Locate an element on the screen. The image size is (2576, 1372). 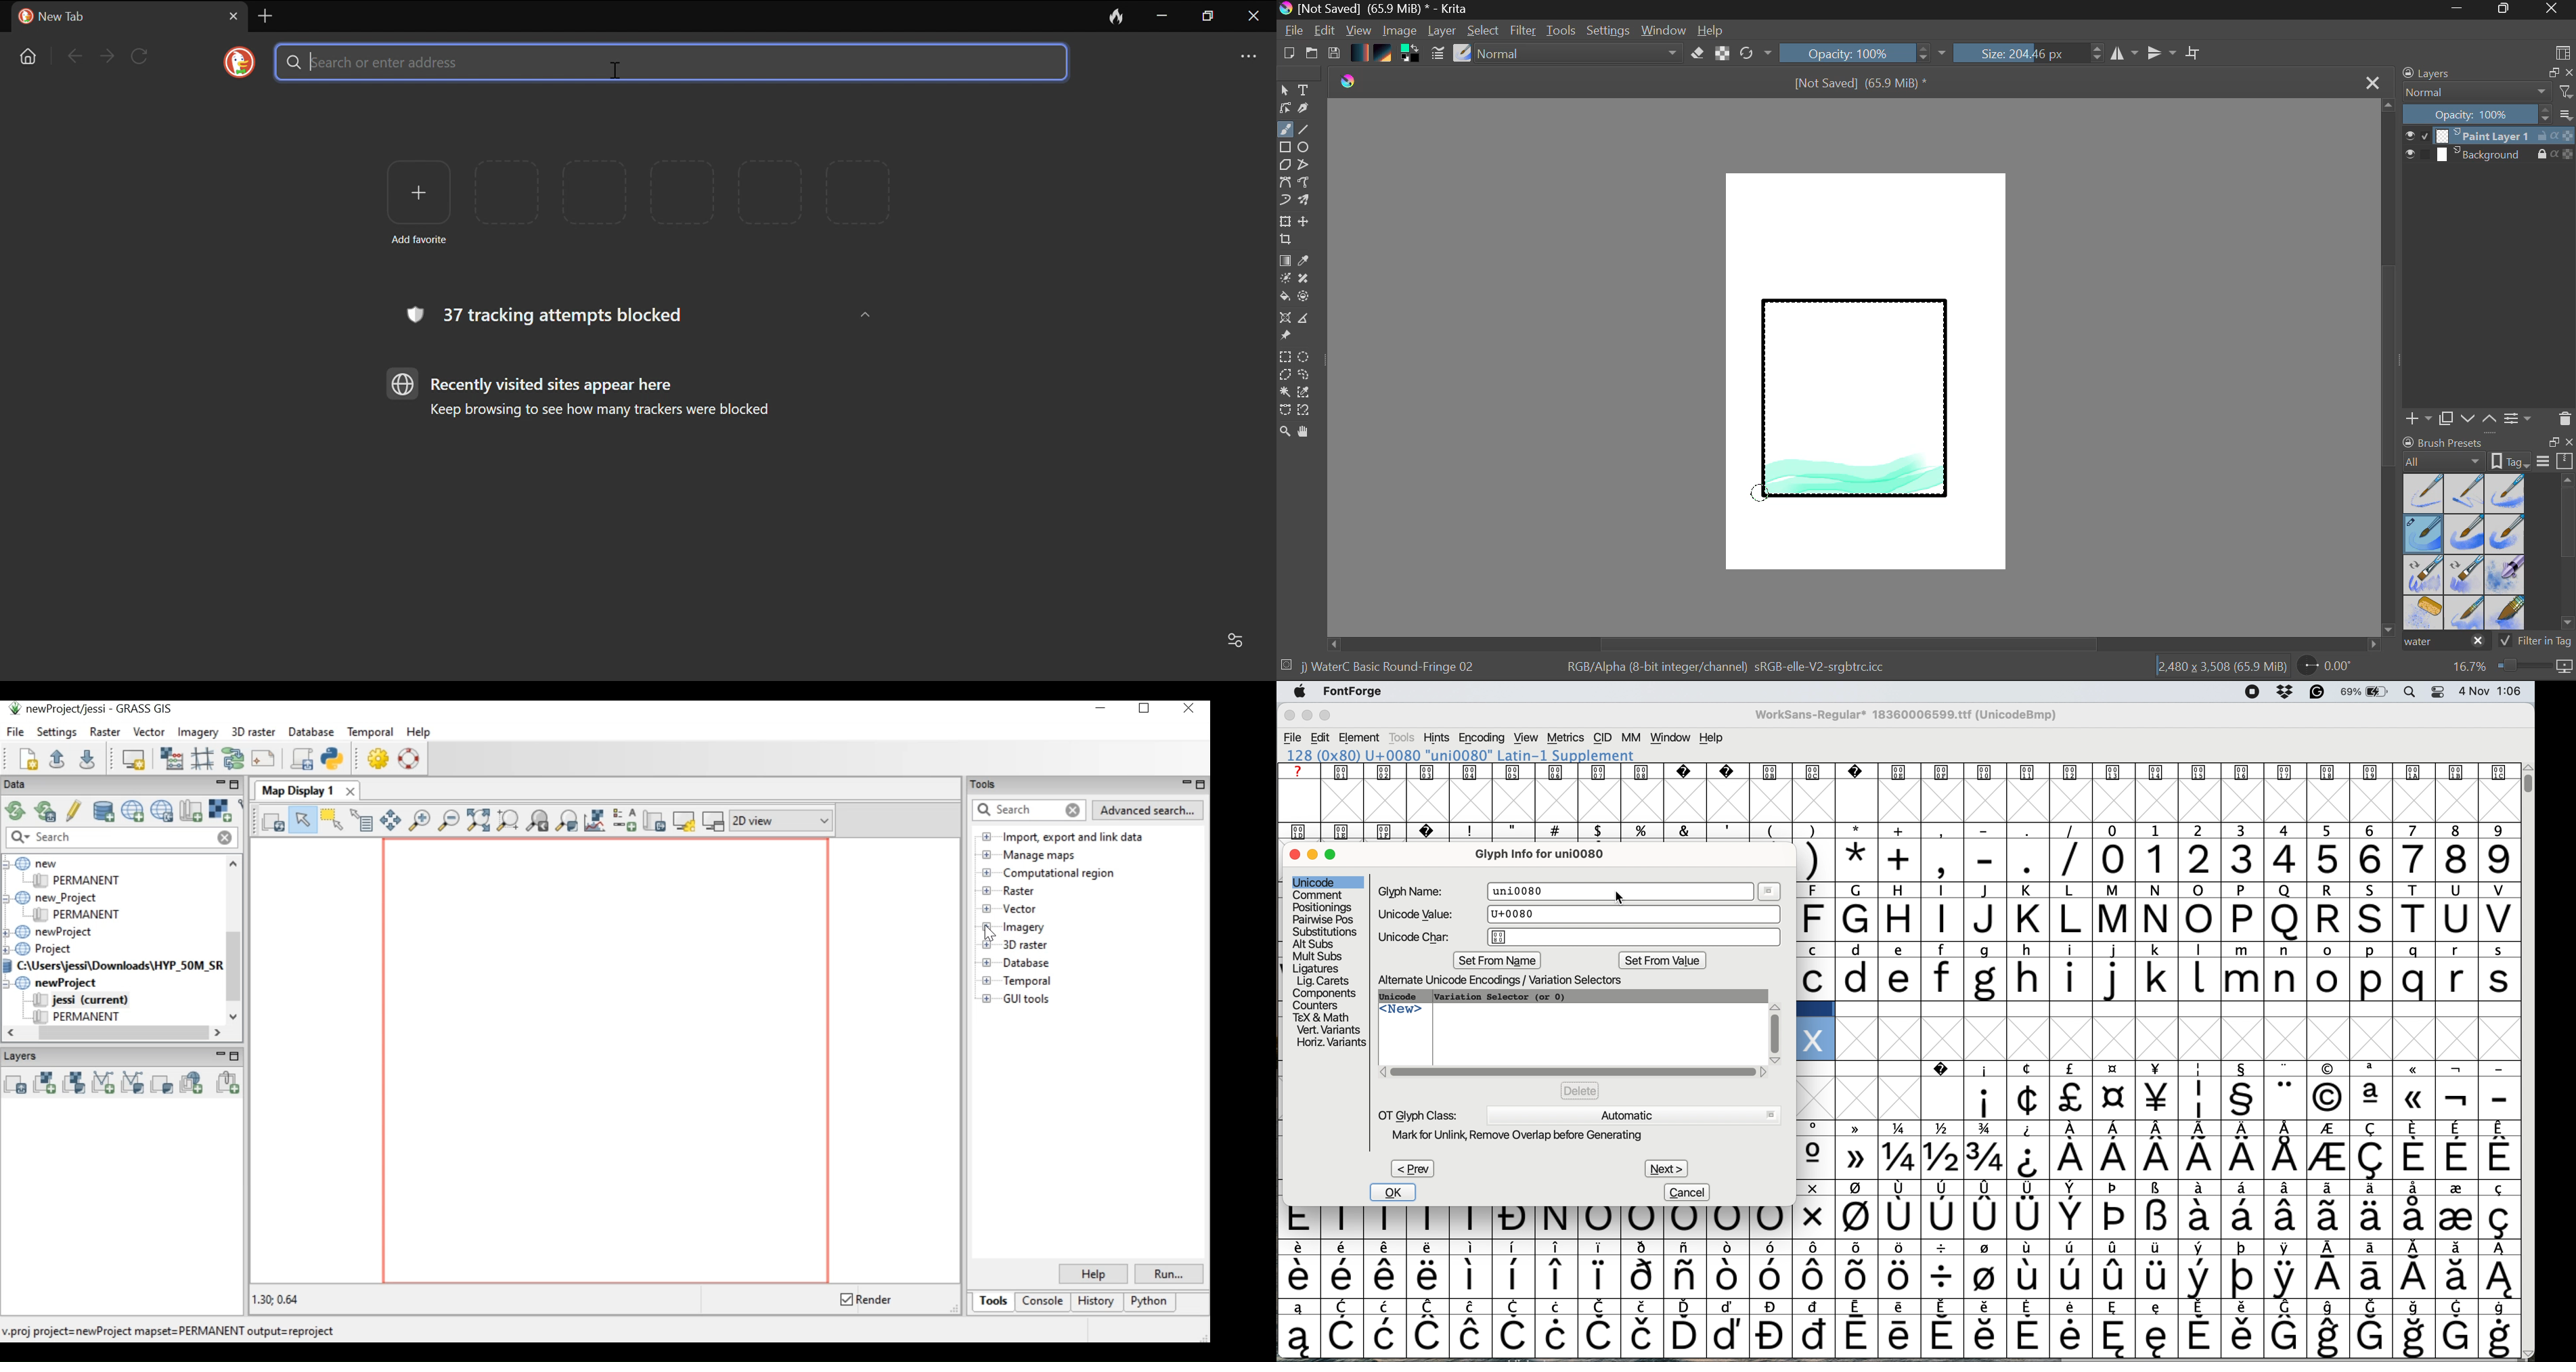
Blending Tool is located at coordinates (1580, 54).